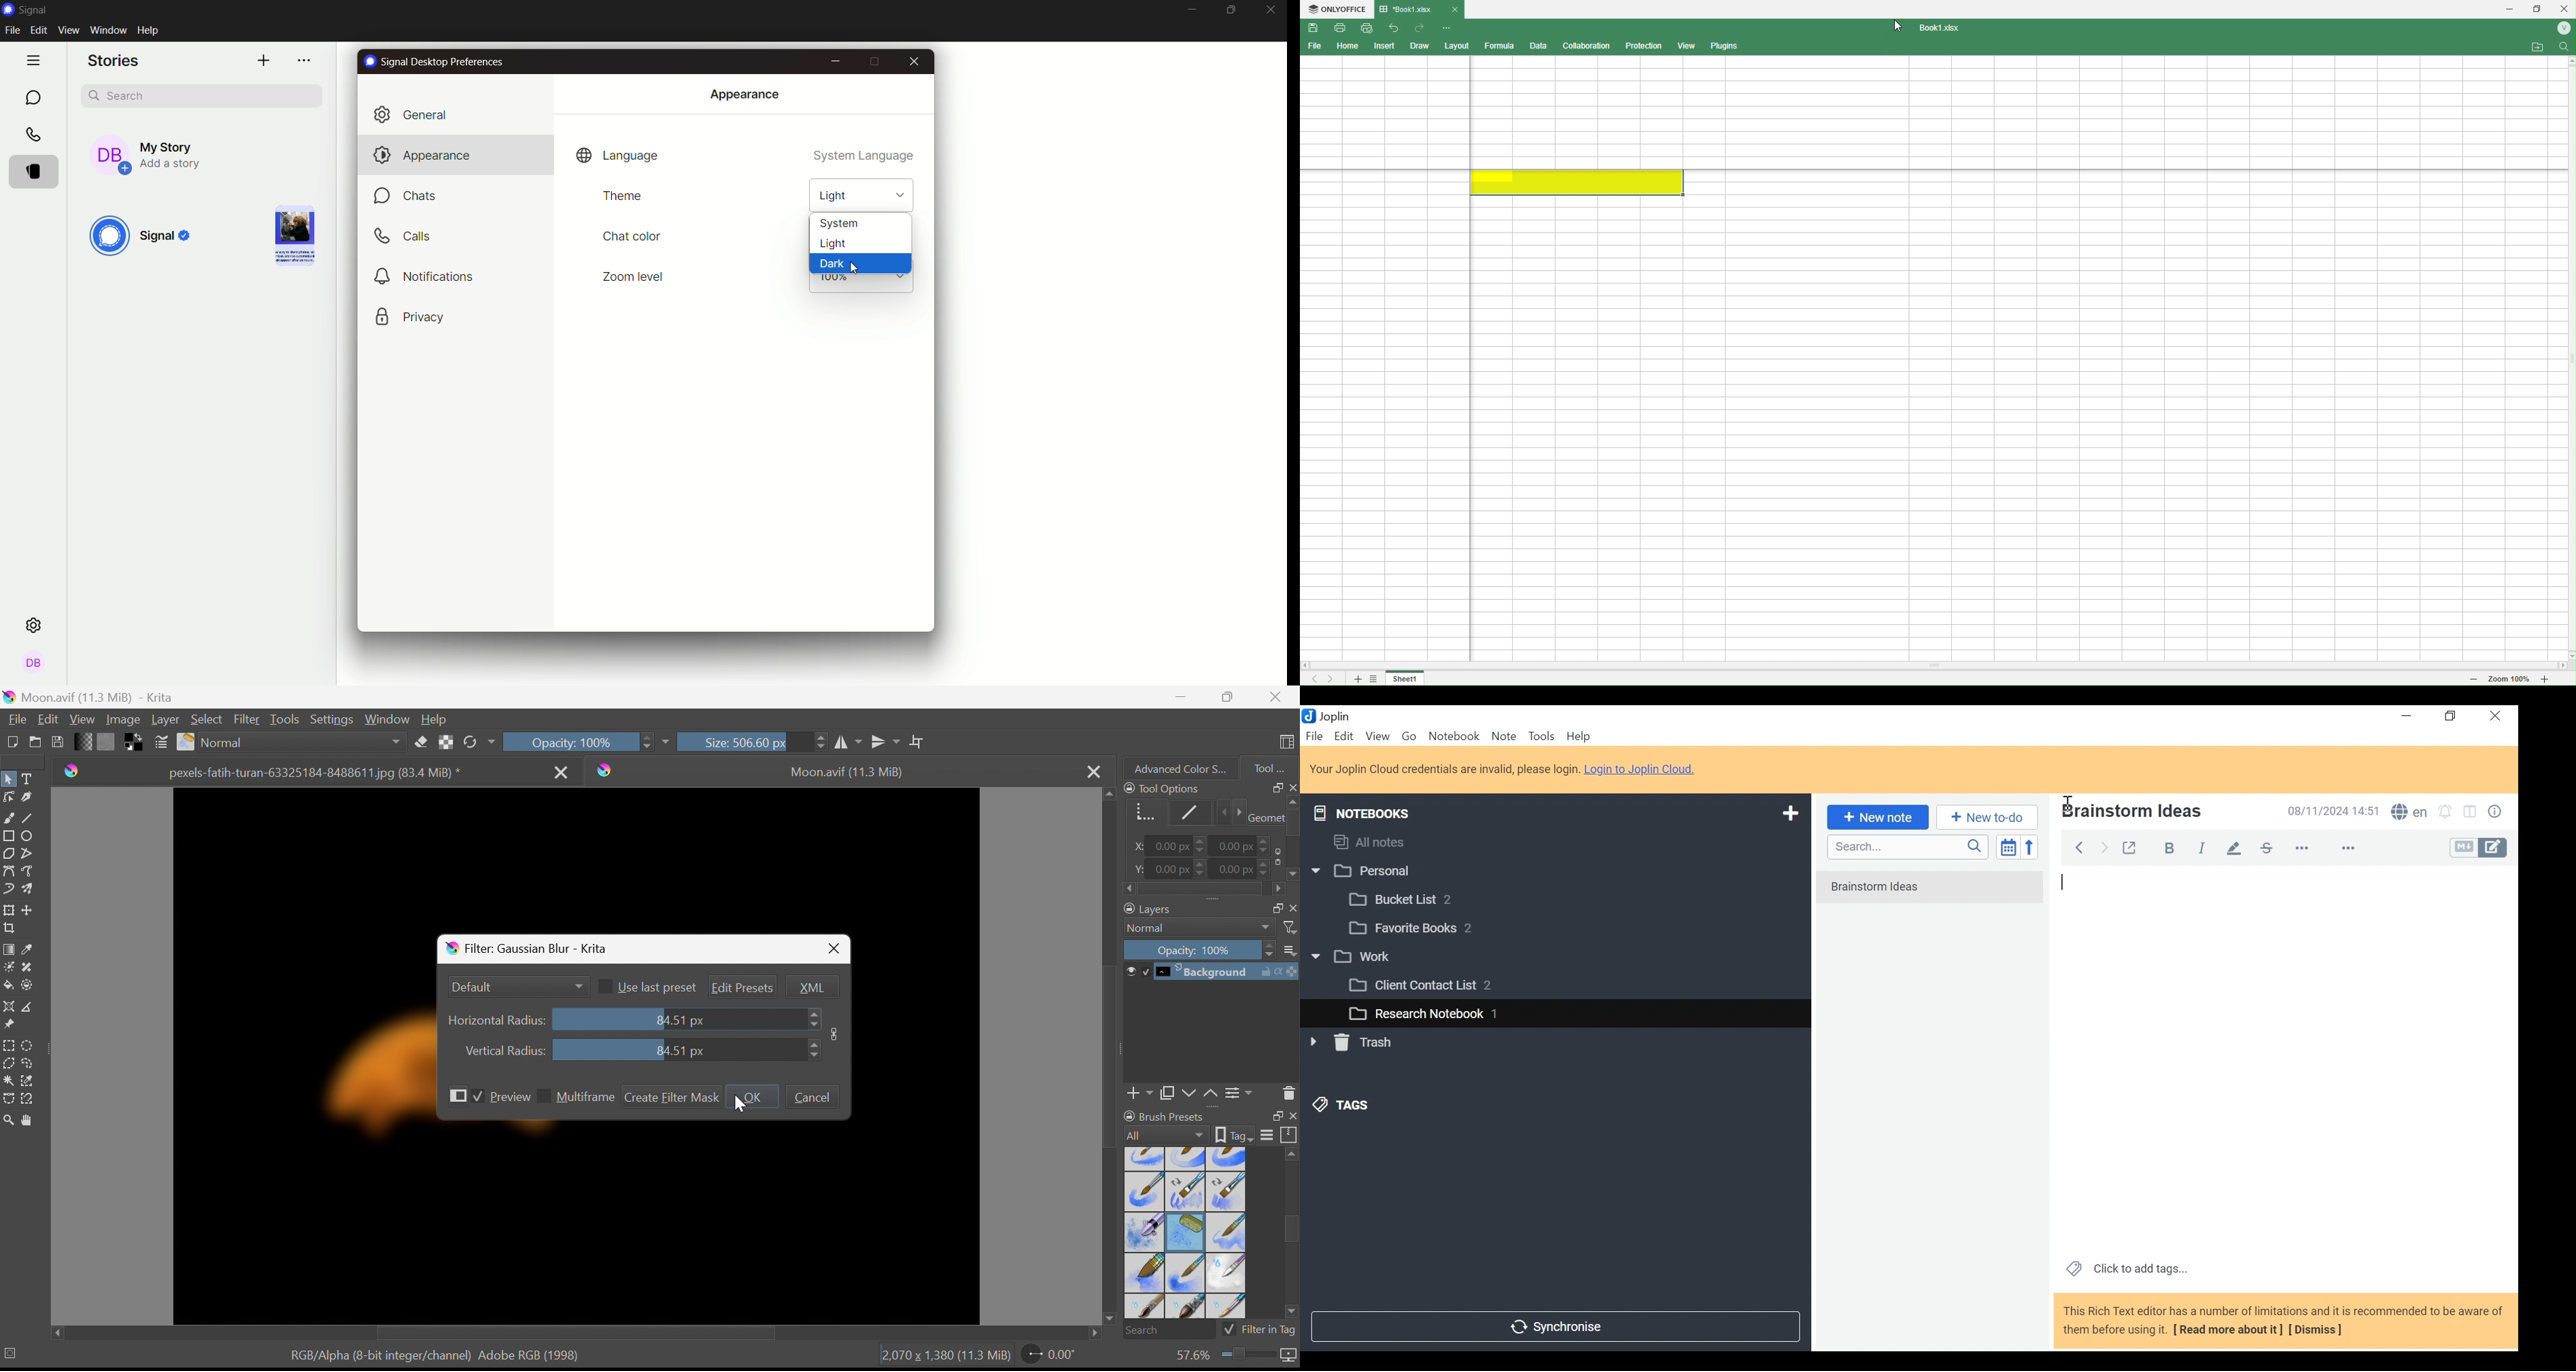  Describe the element at coordinates (1236, 812) in the screenshot. I see `Next` at that location.